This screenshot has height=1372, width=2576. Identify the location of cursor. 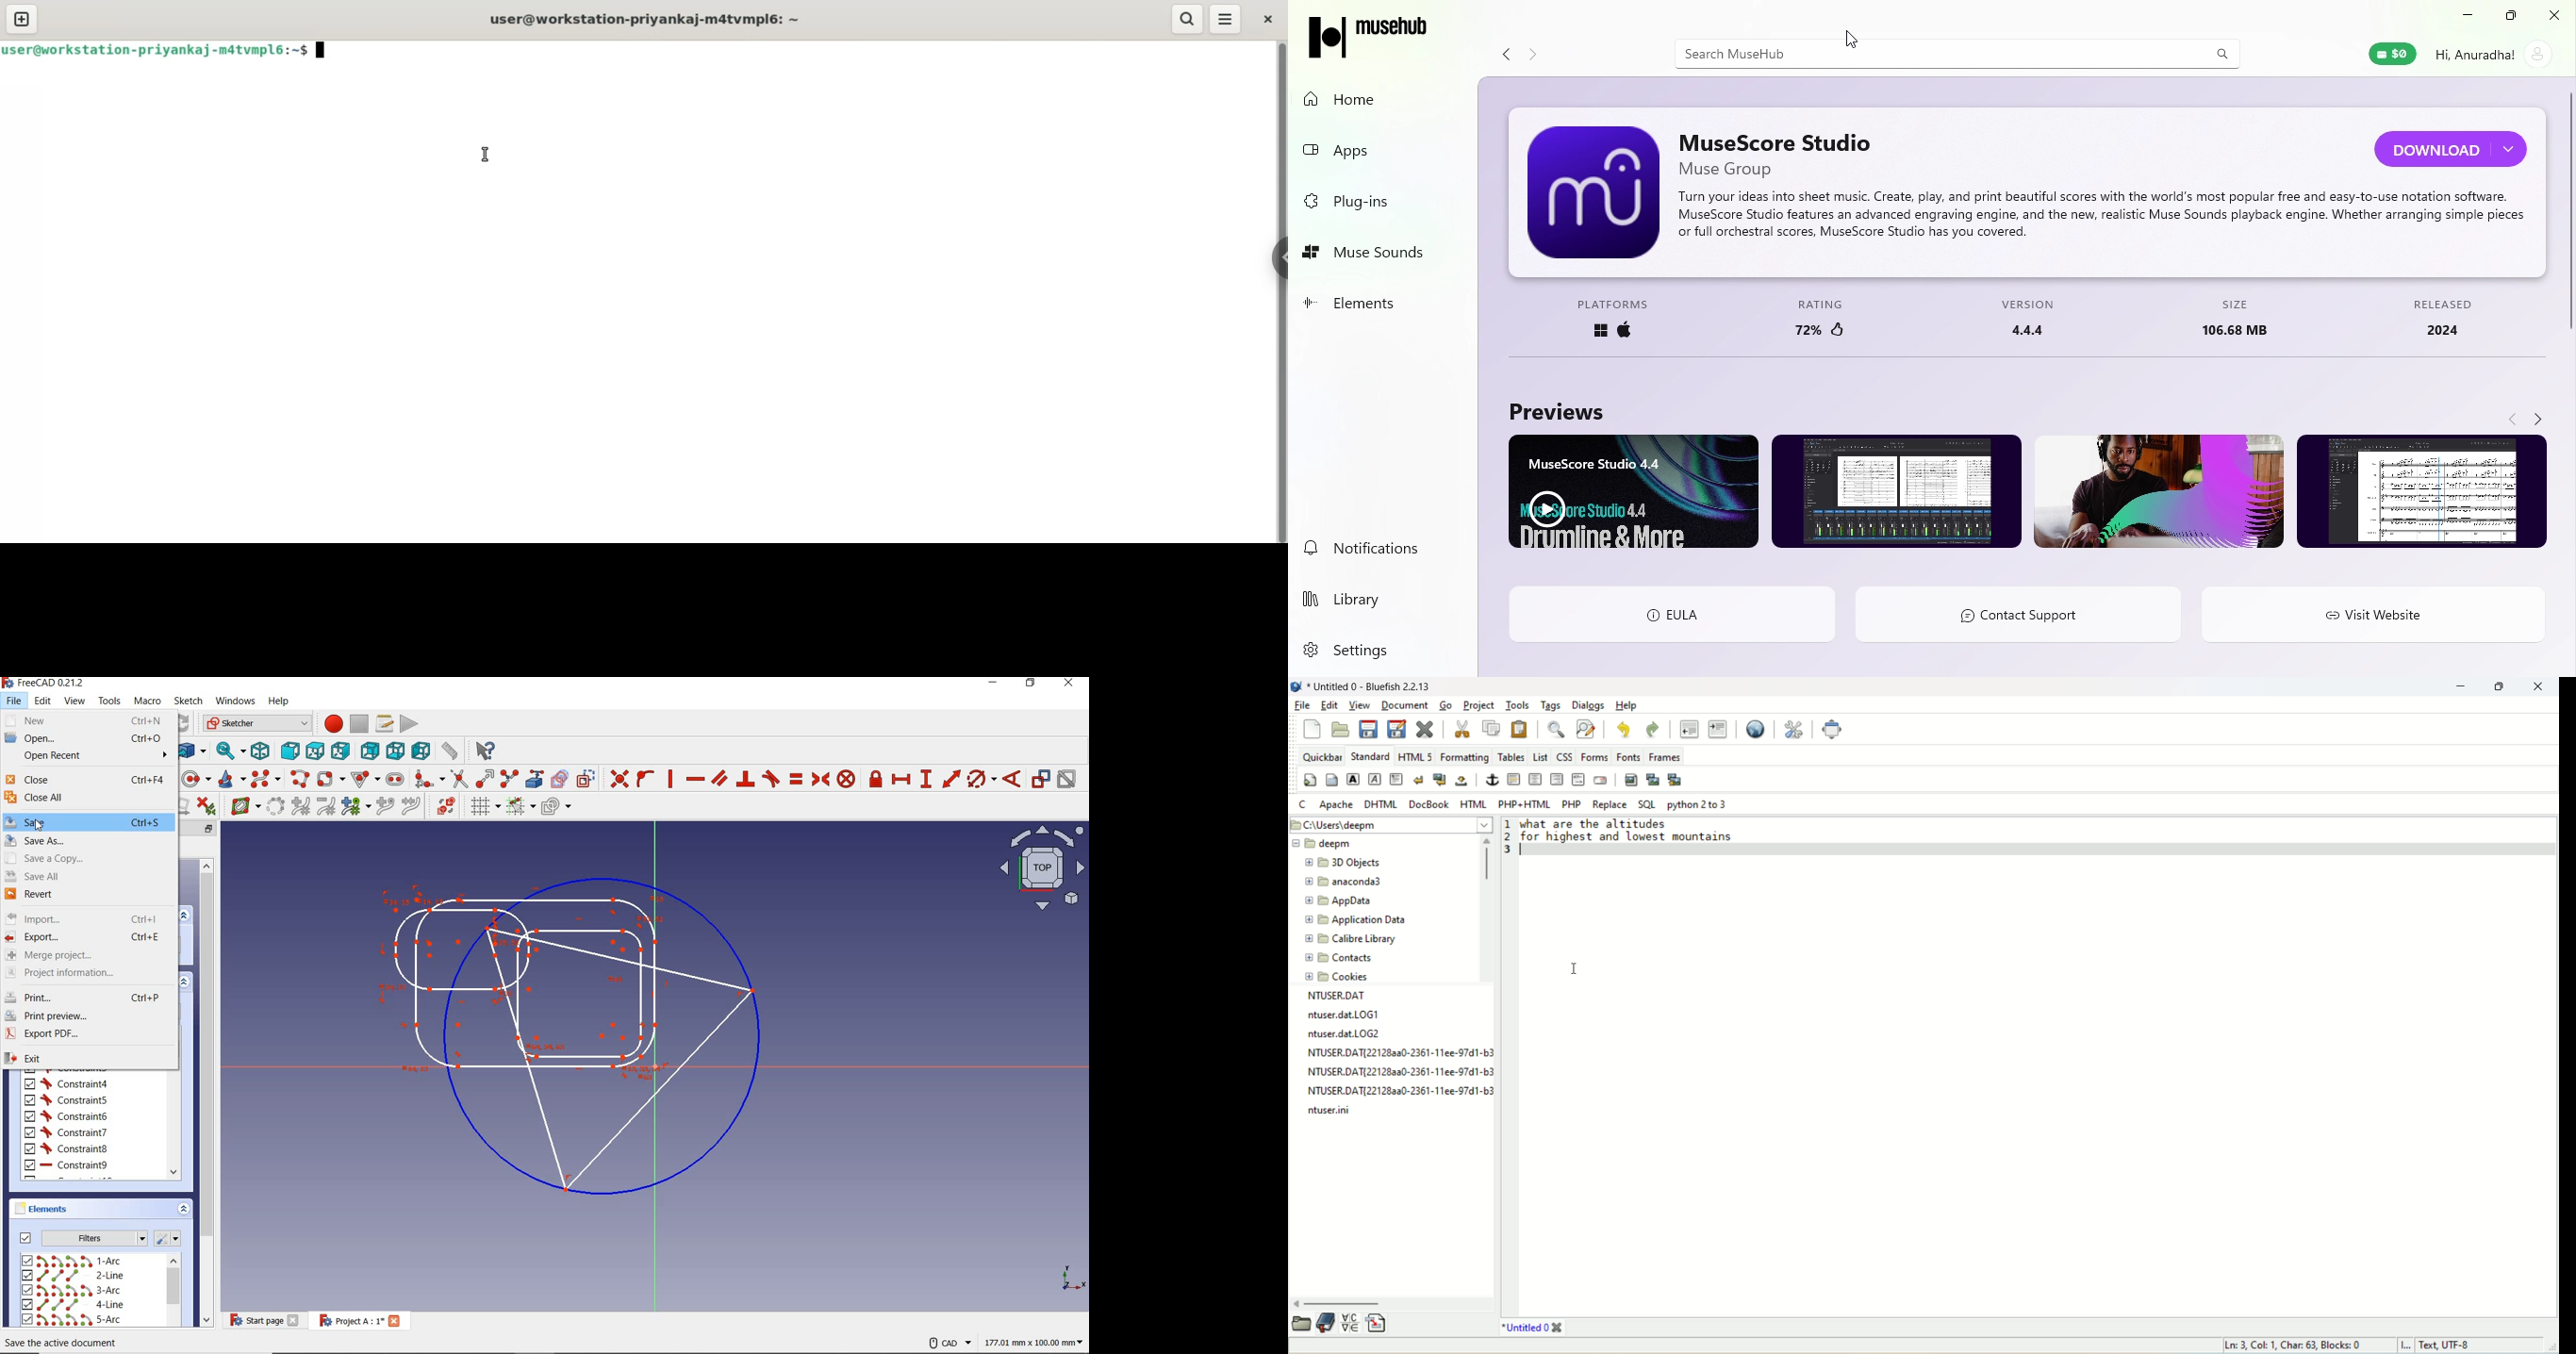
(484, 153).